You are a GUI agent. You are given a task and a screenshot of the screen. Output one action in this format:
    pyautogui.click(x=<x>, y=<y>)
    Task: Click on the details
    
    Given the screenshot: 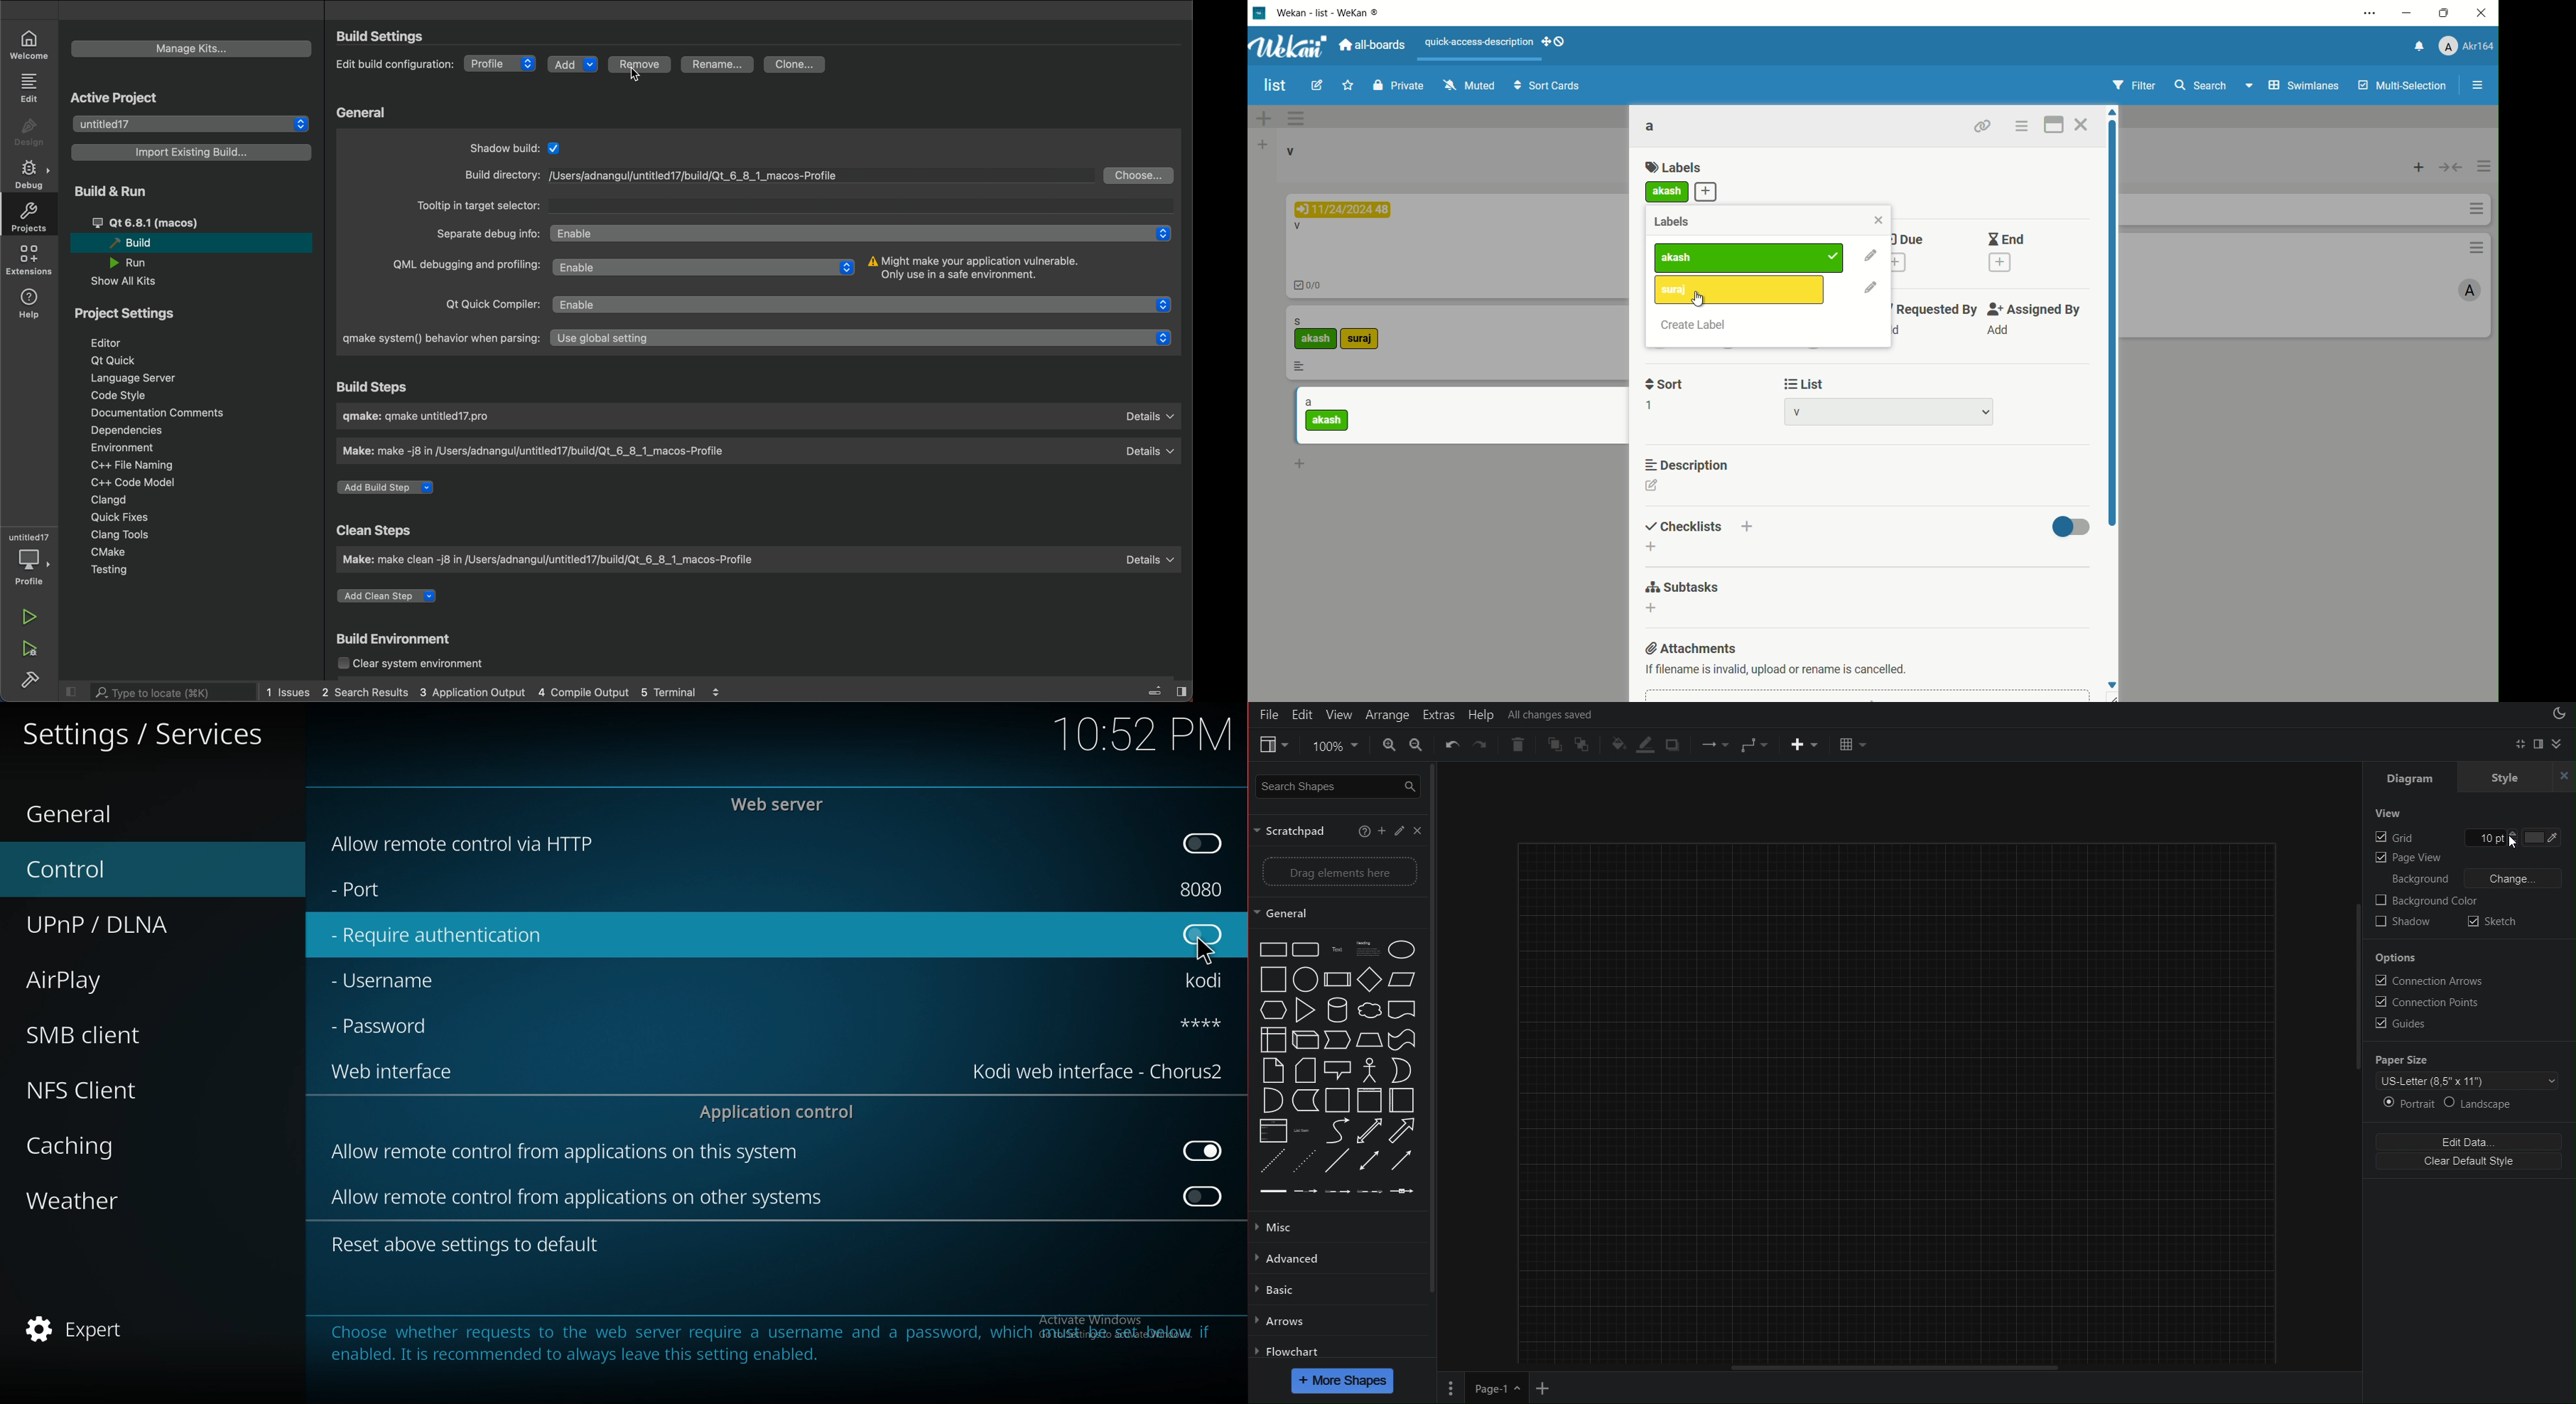 What is the action you would take?
    pyautogui.click(x=1155, y=561)
    